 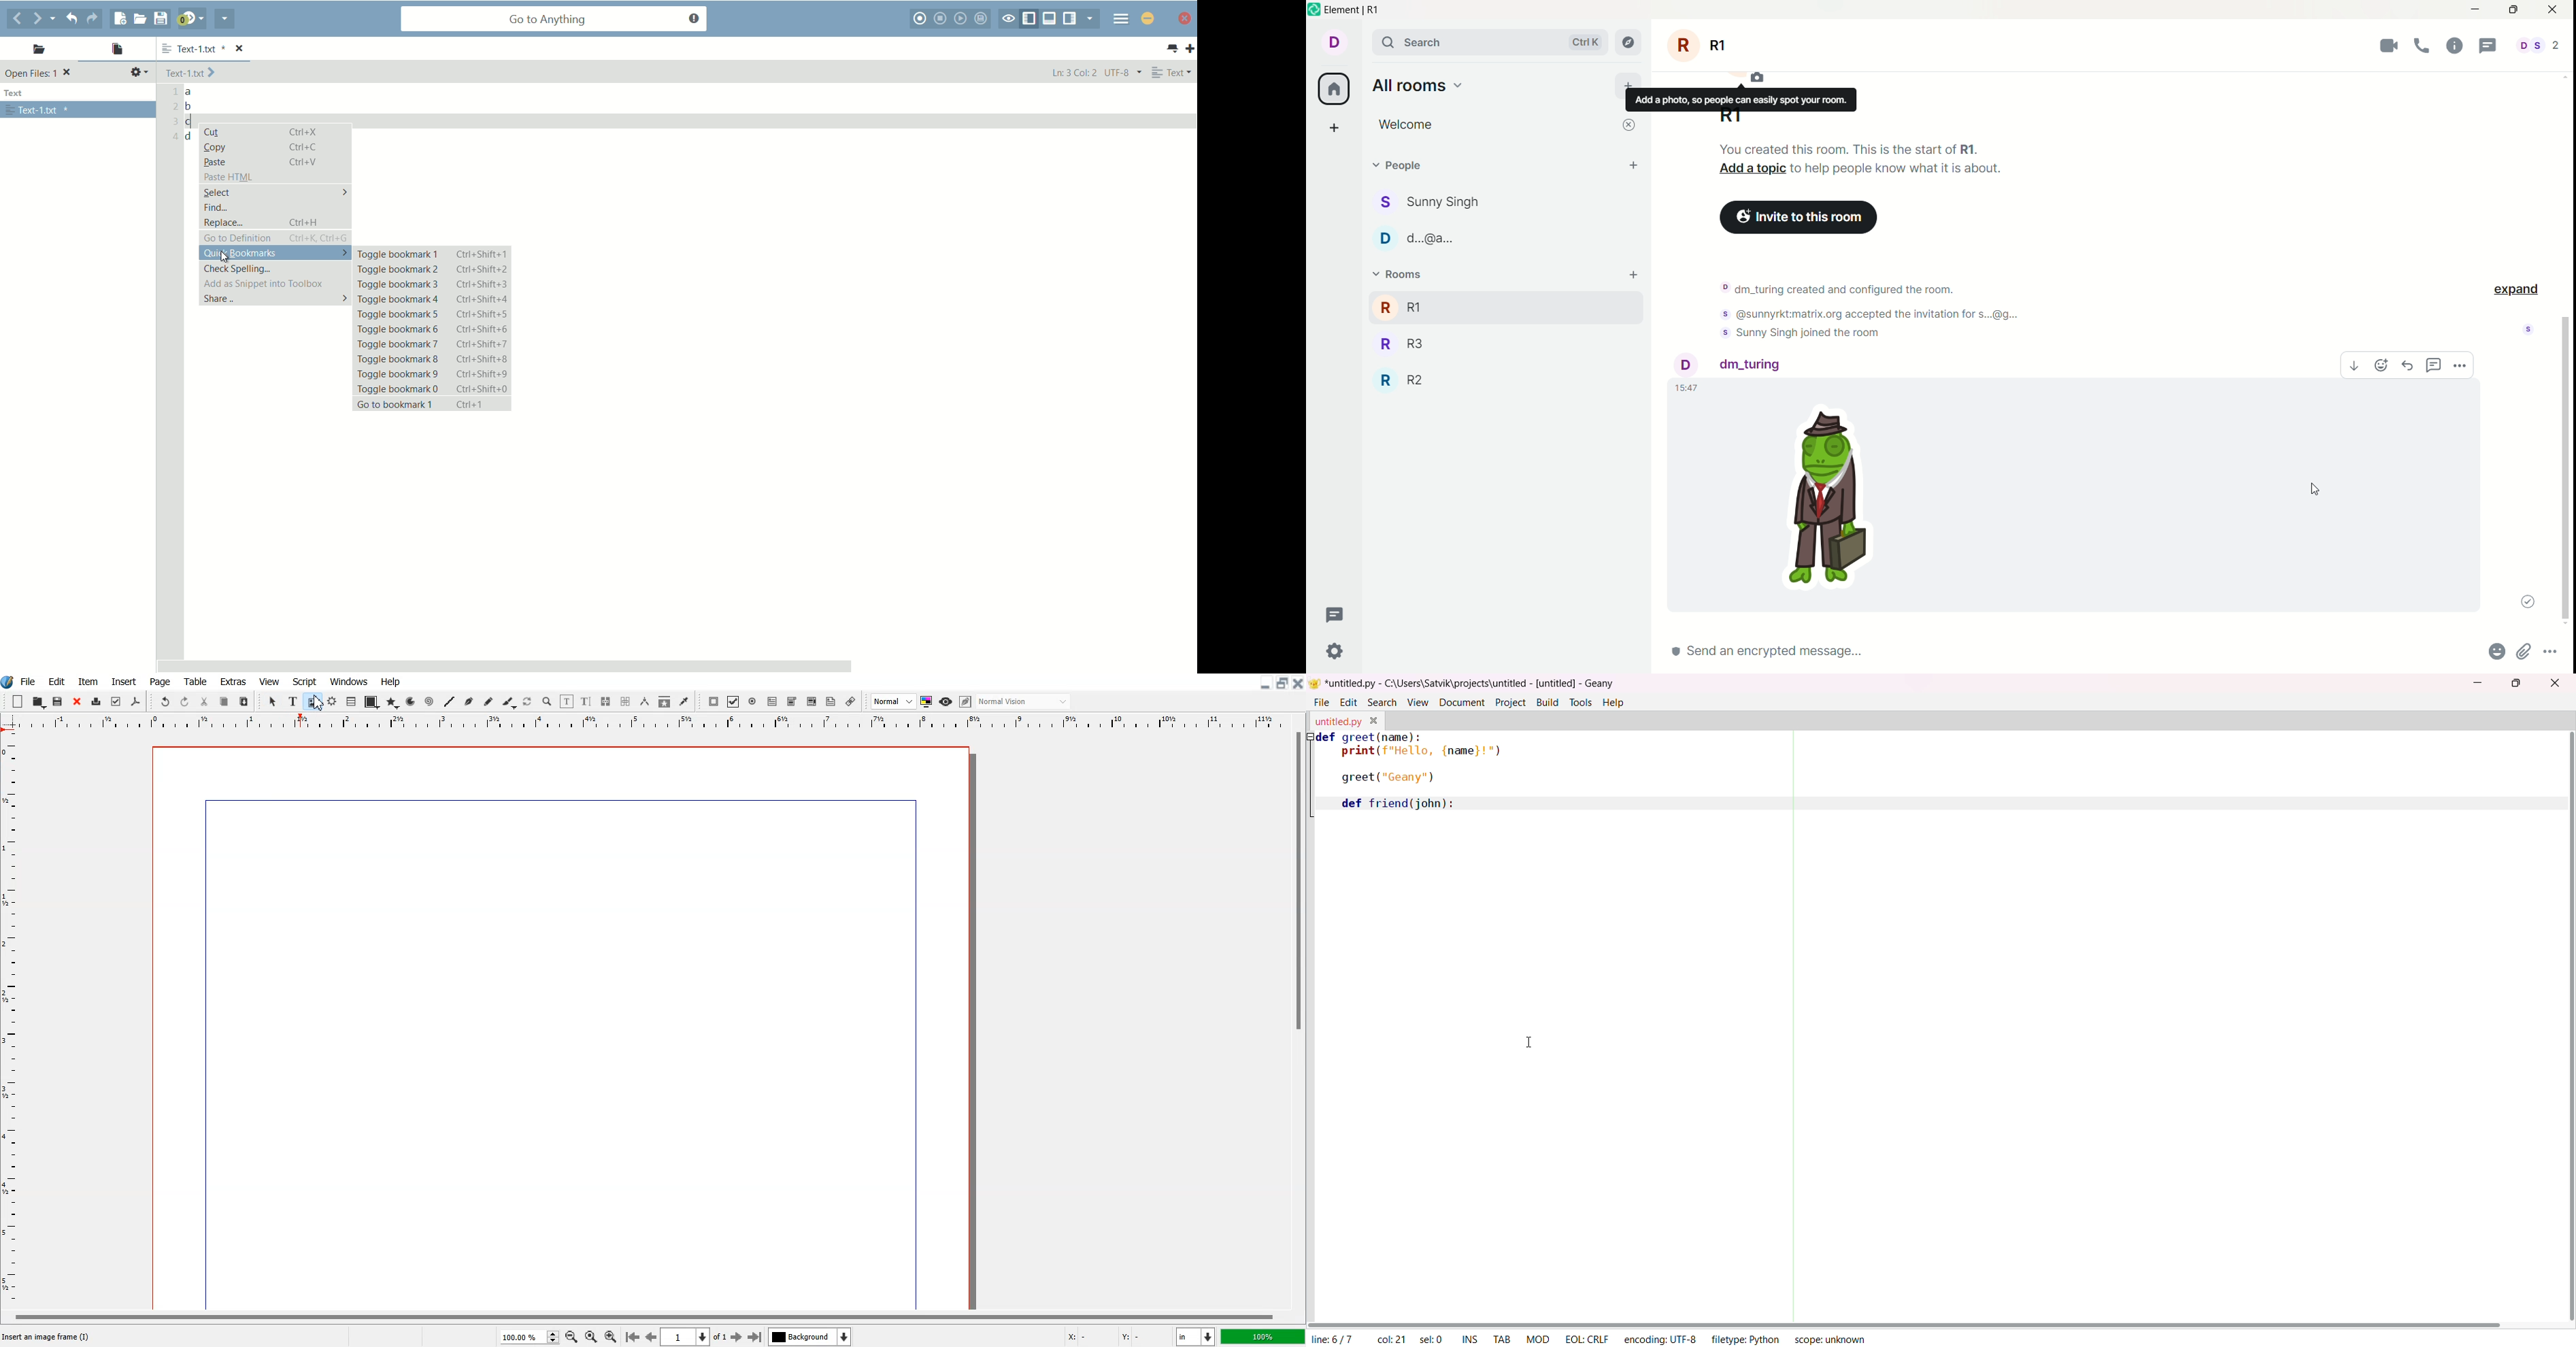 What do you see at coordinates (435, 344) in the screenshot?
I see `toggle bookmark 7` at bounding box center [435, 344].